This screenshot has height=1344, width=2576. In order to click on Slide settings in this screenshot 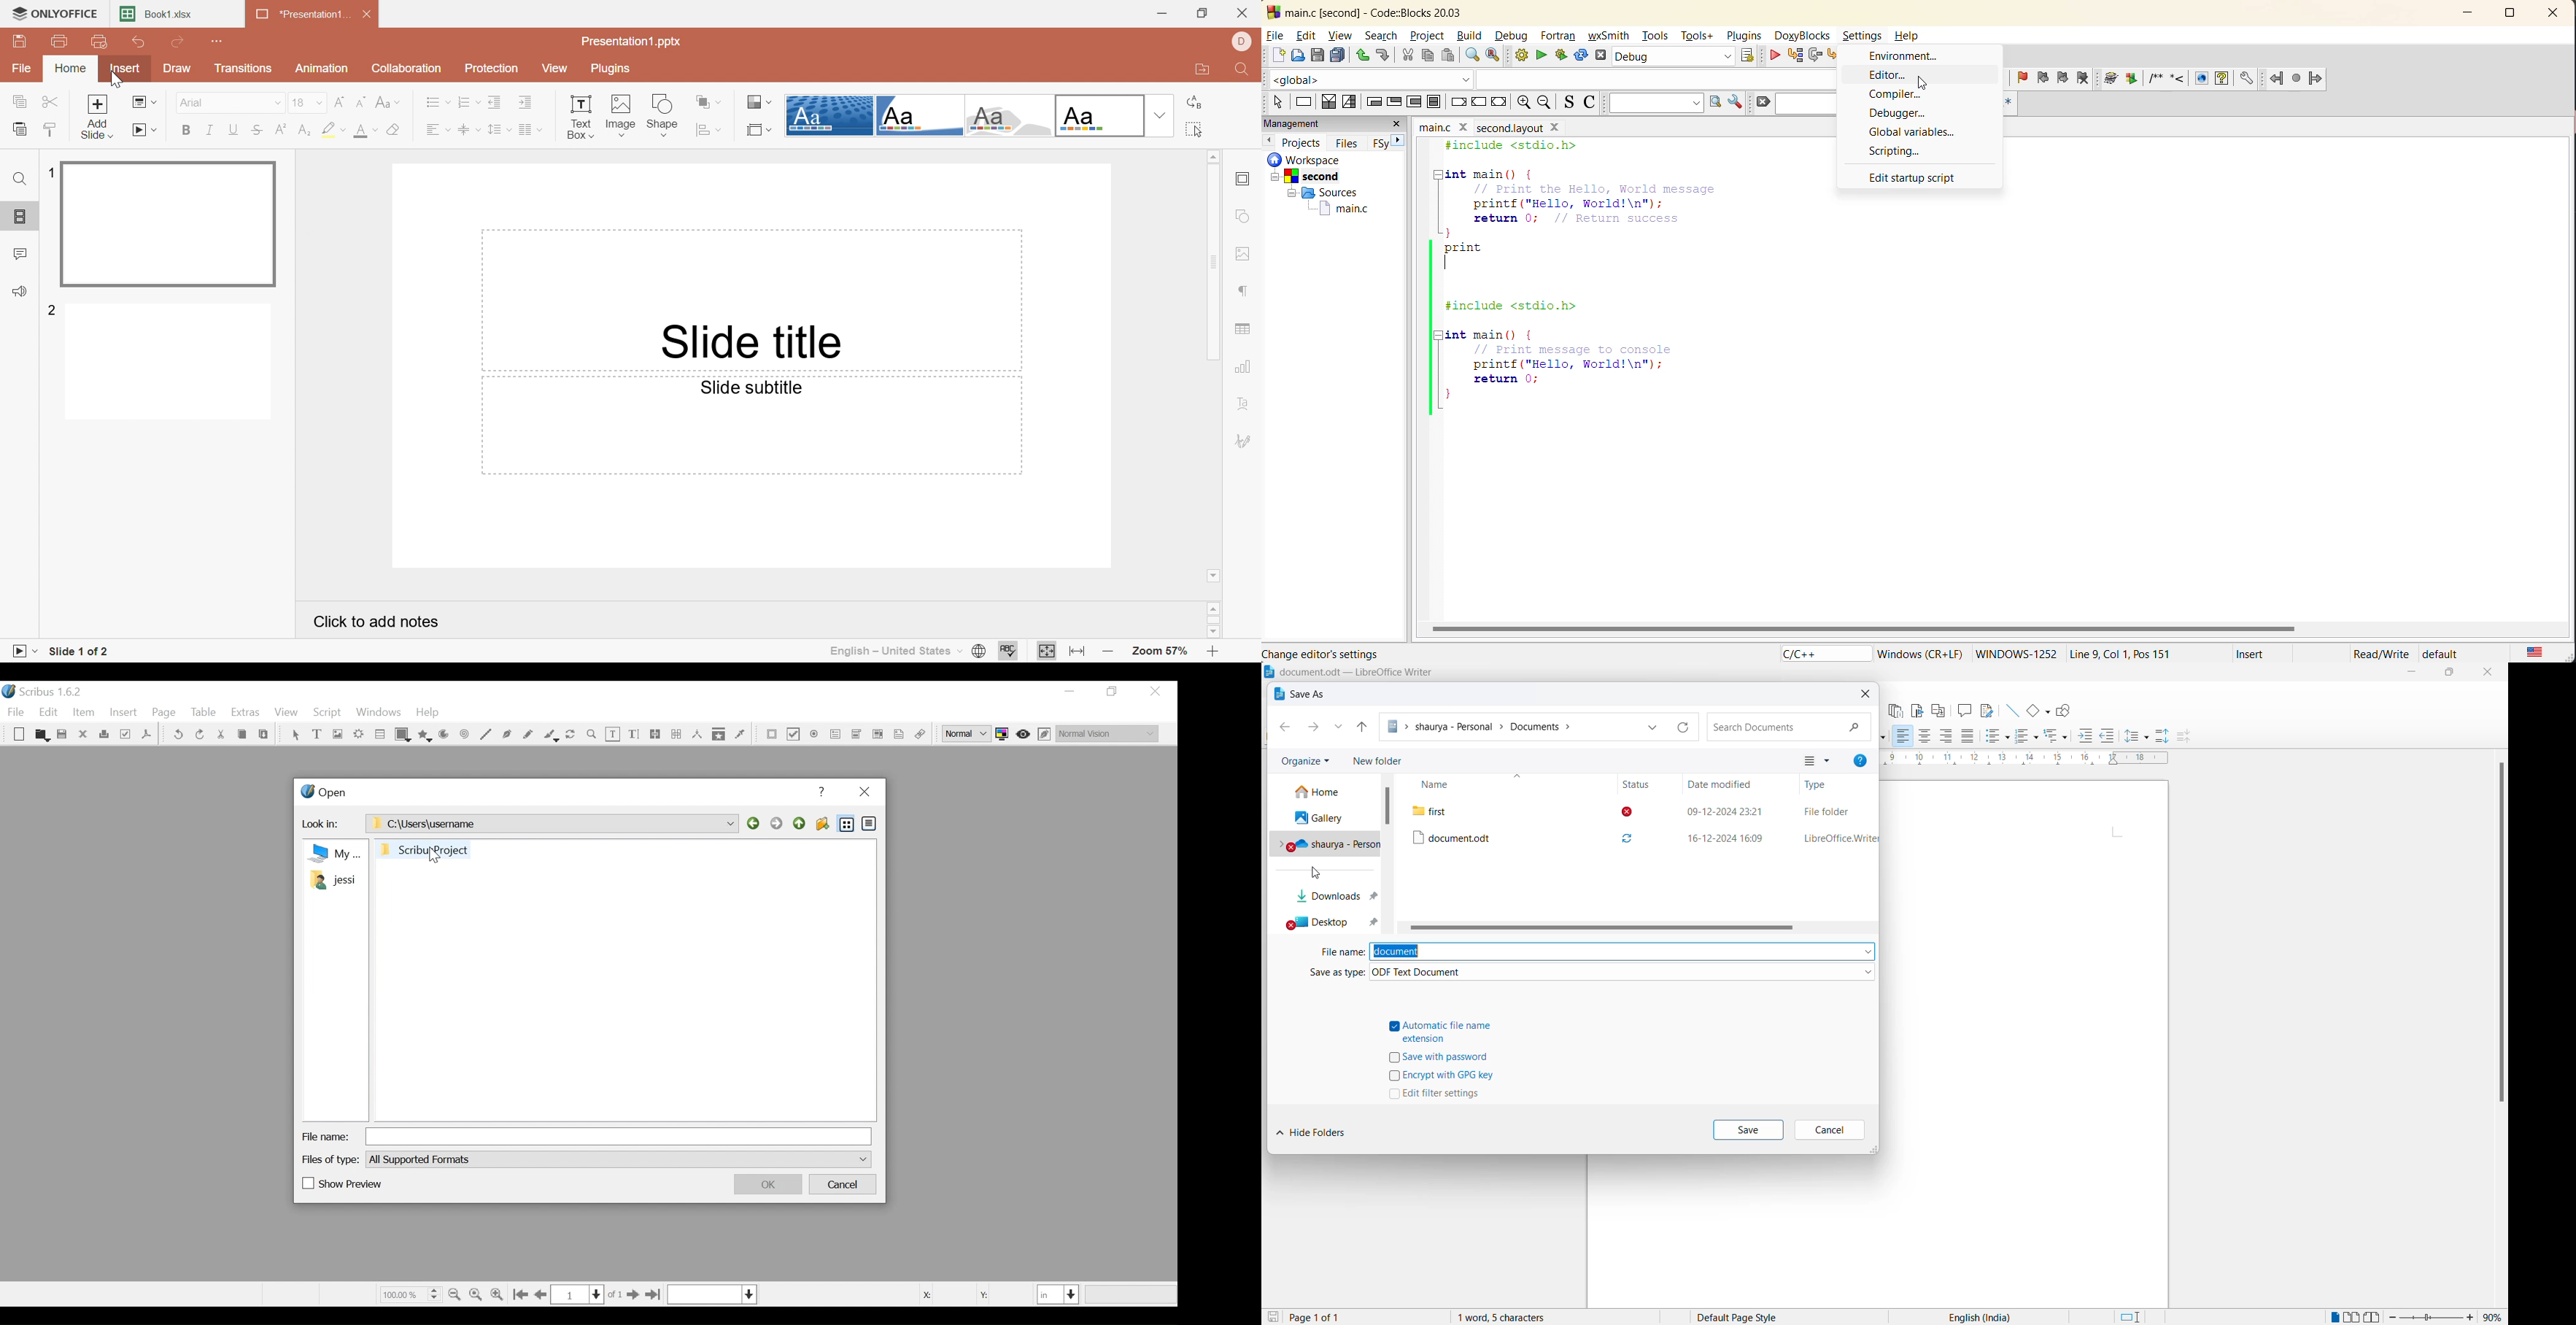, I will do `click(1246, 180)`.